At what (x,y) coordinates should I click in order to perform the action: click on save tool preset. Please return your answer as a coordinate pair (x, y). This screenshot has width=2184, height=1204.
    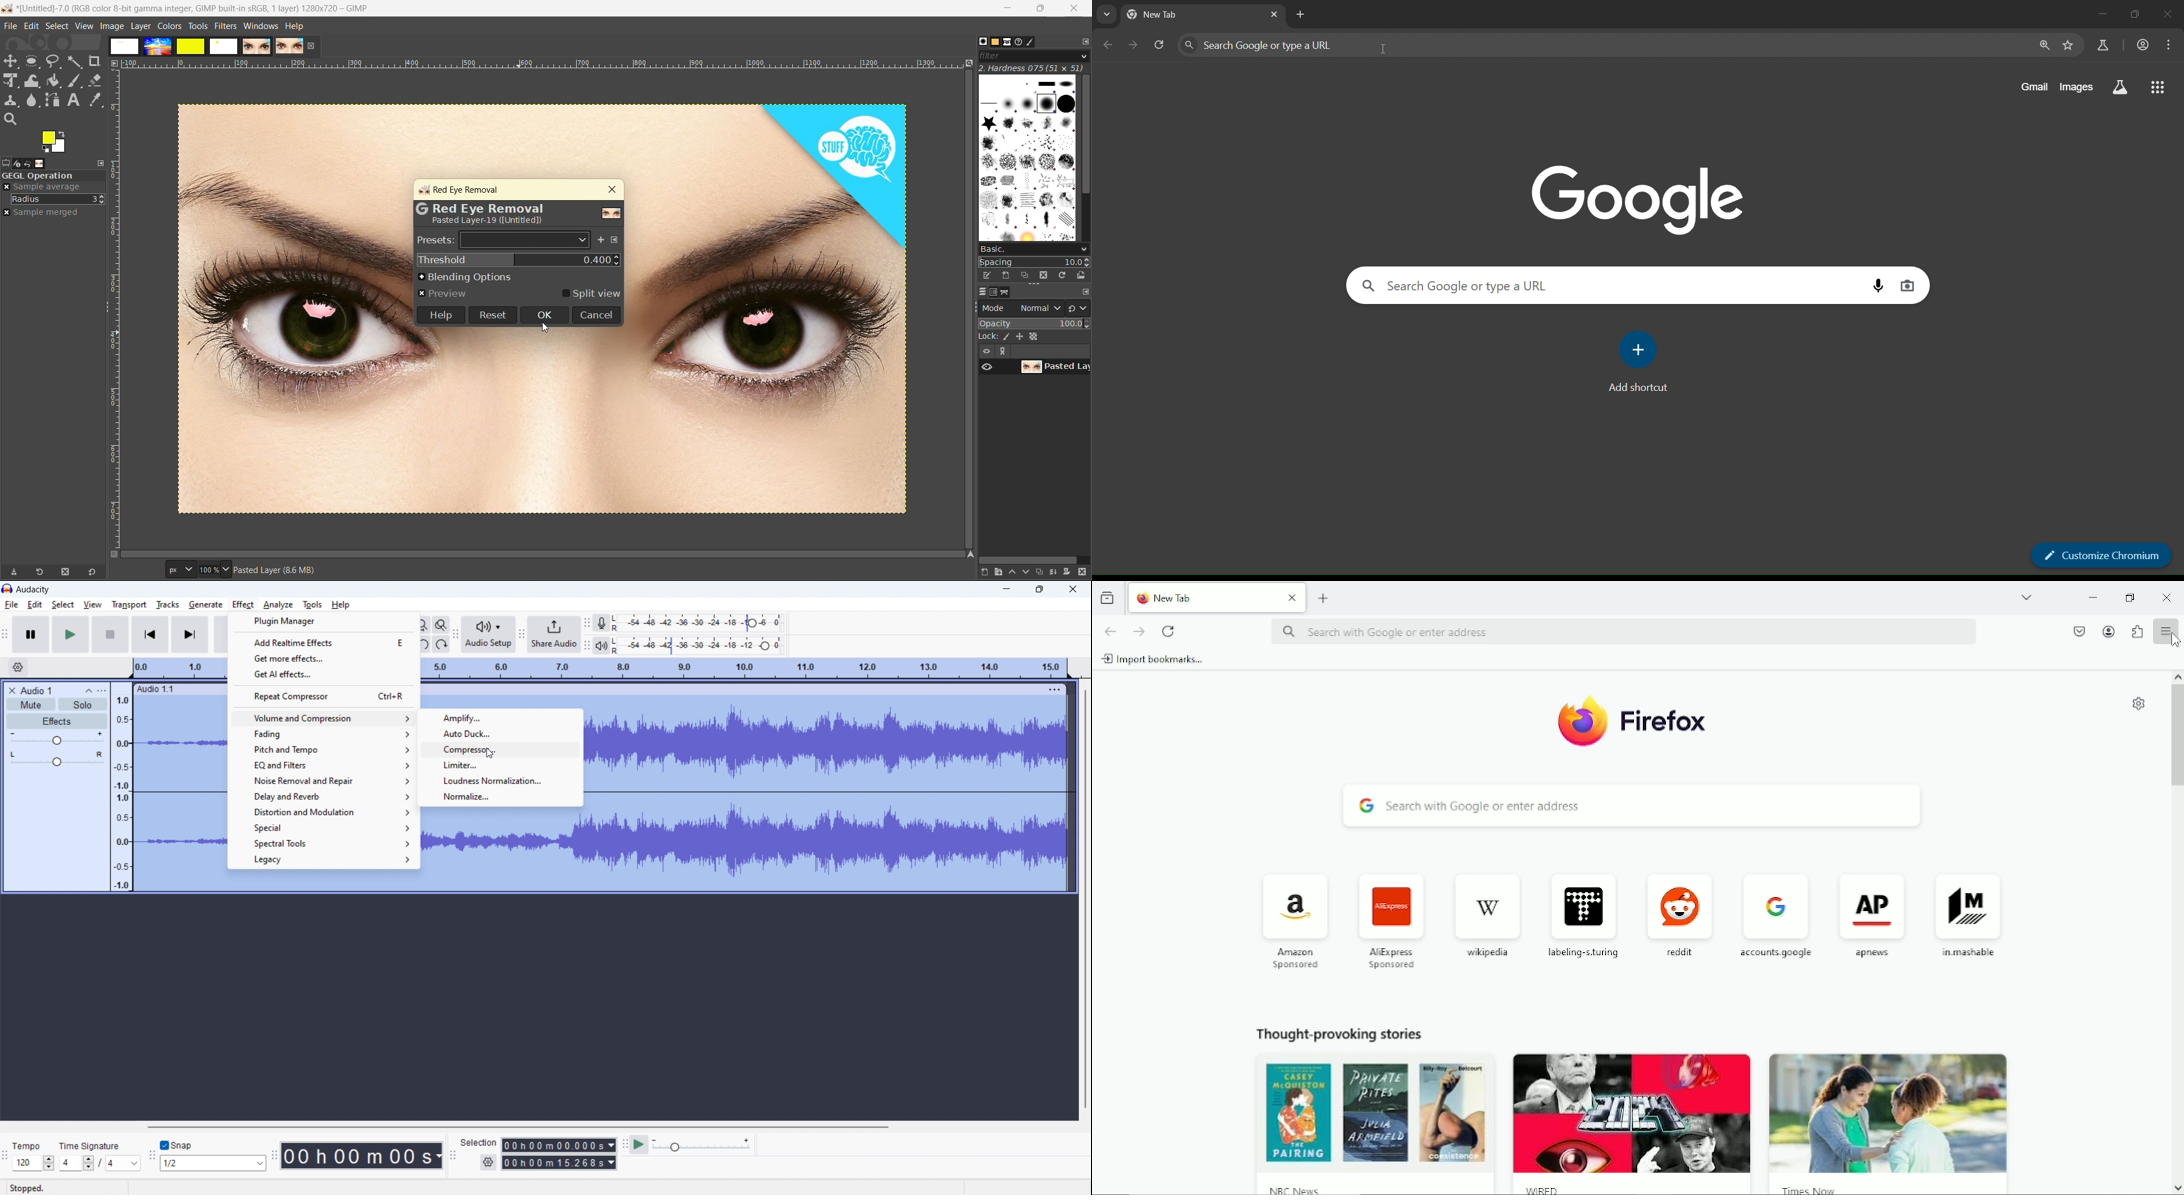
    Looking at the image, I should click on (14, 573).